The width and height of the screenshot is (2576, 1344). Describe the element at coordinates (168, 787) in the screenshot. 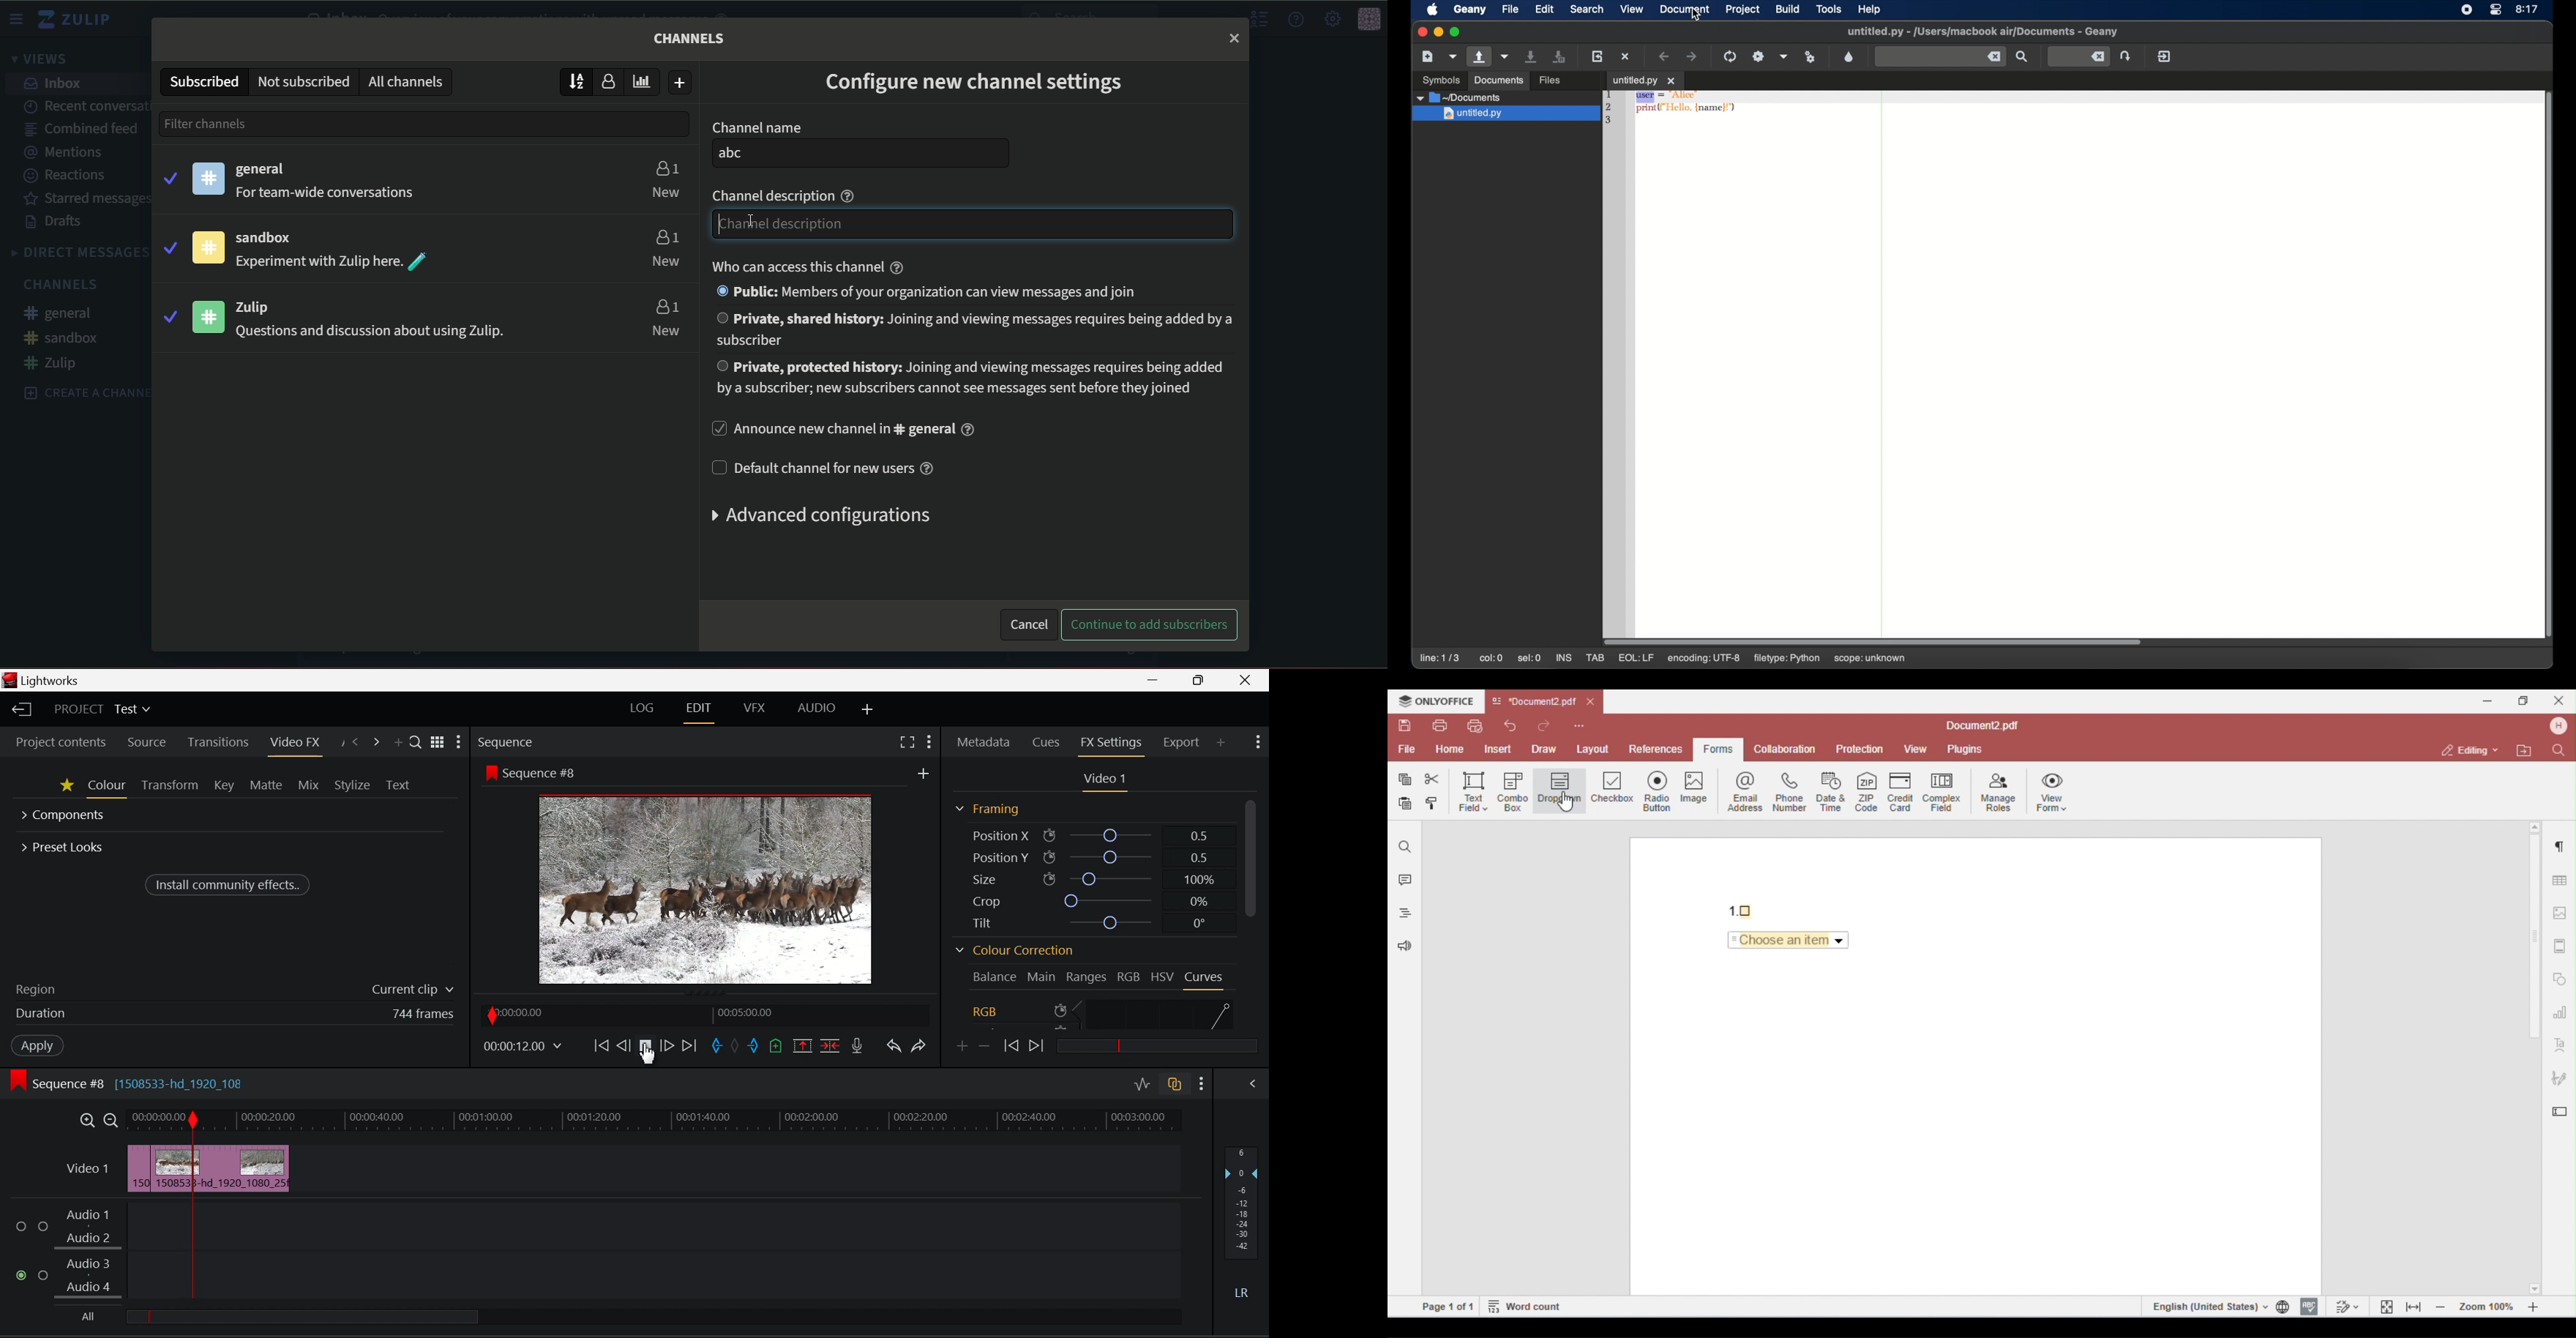

I see `Transform` at that location.